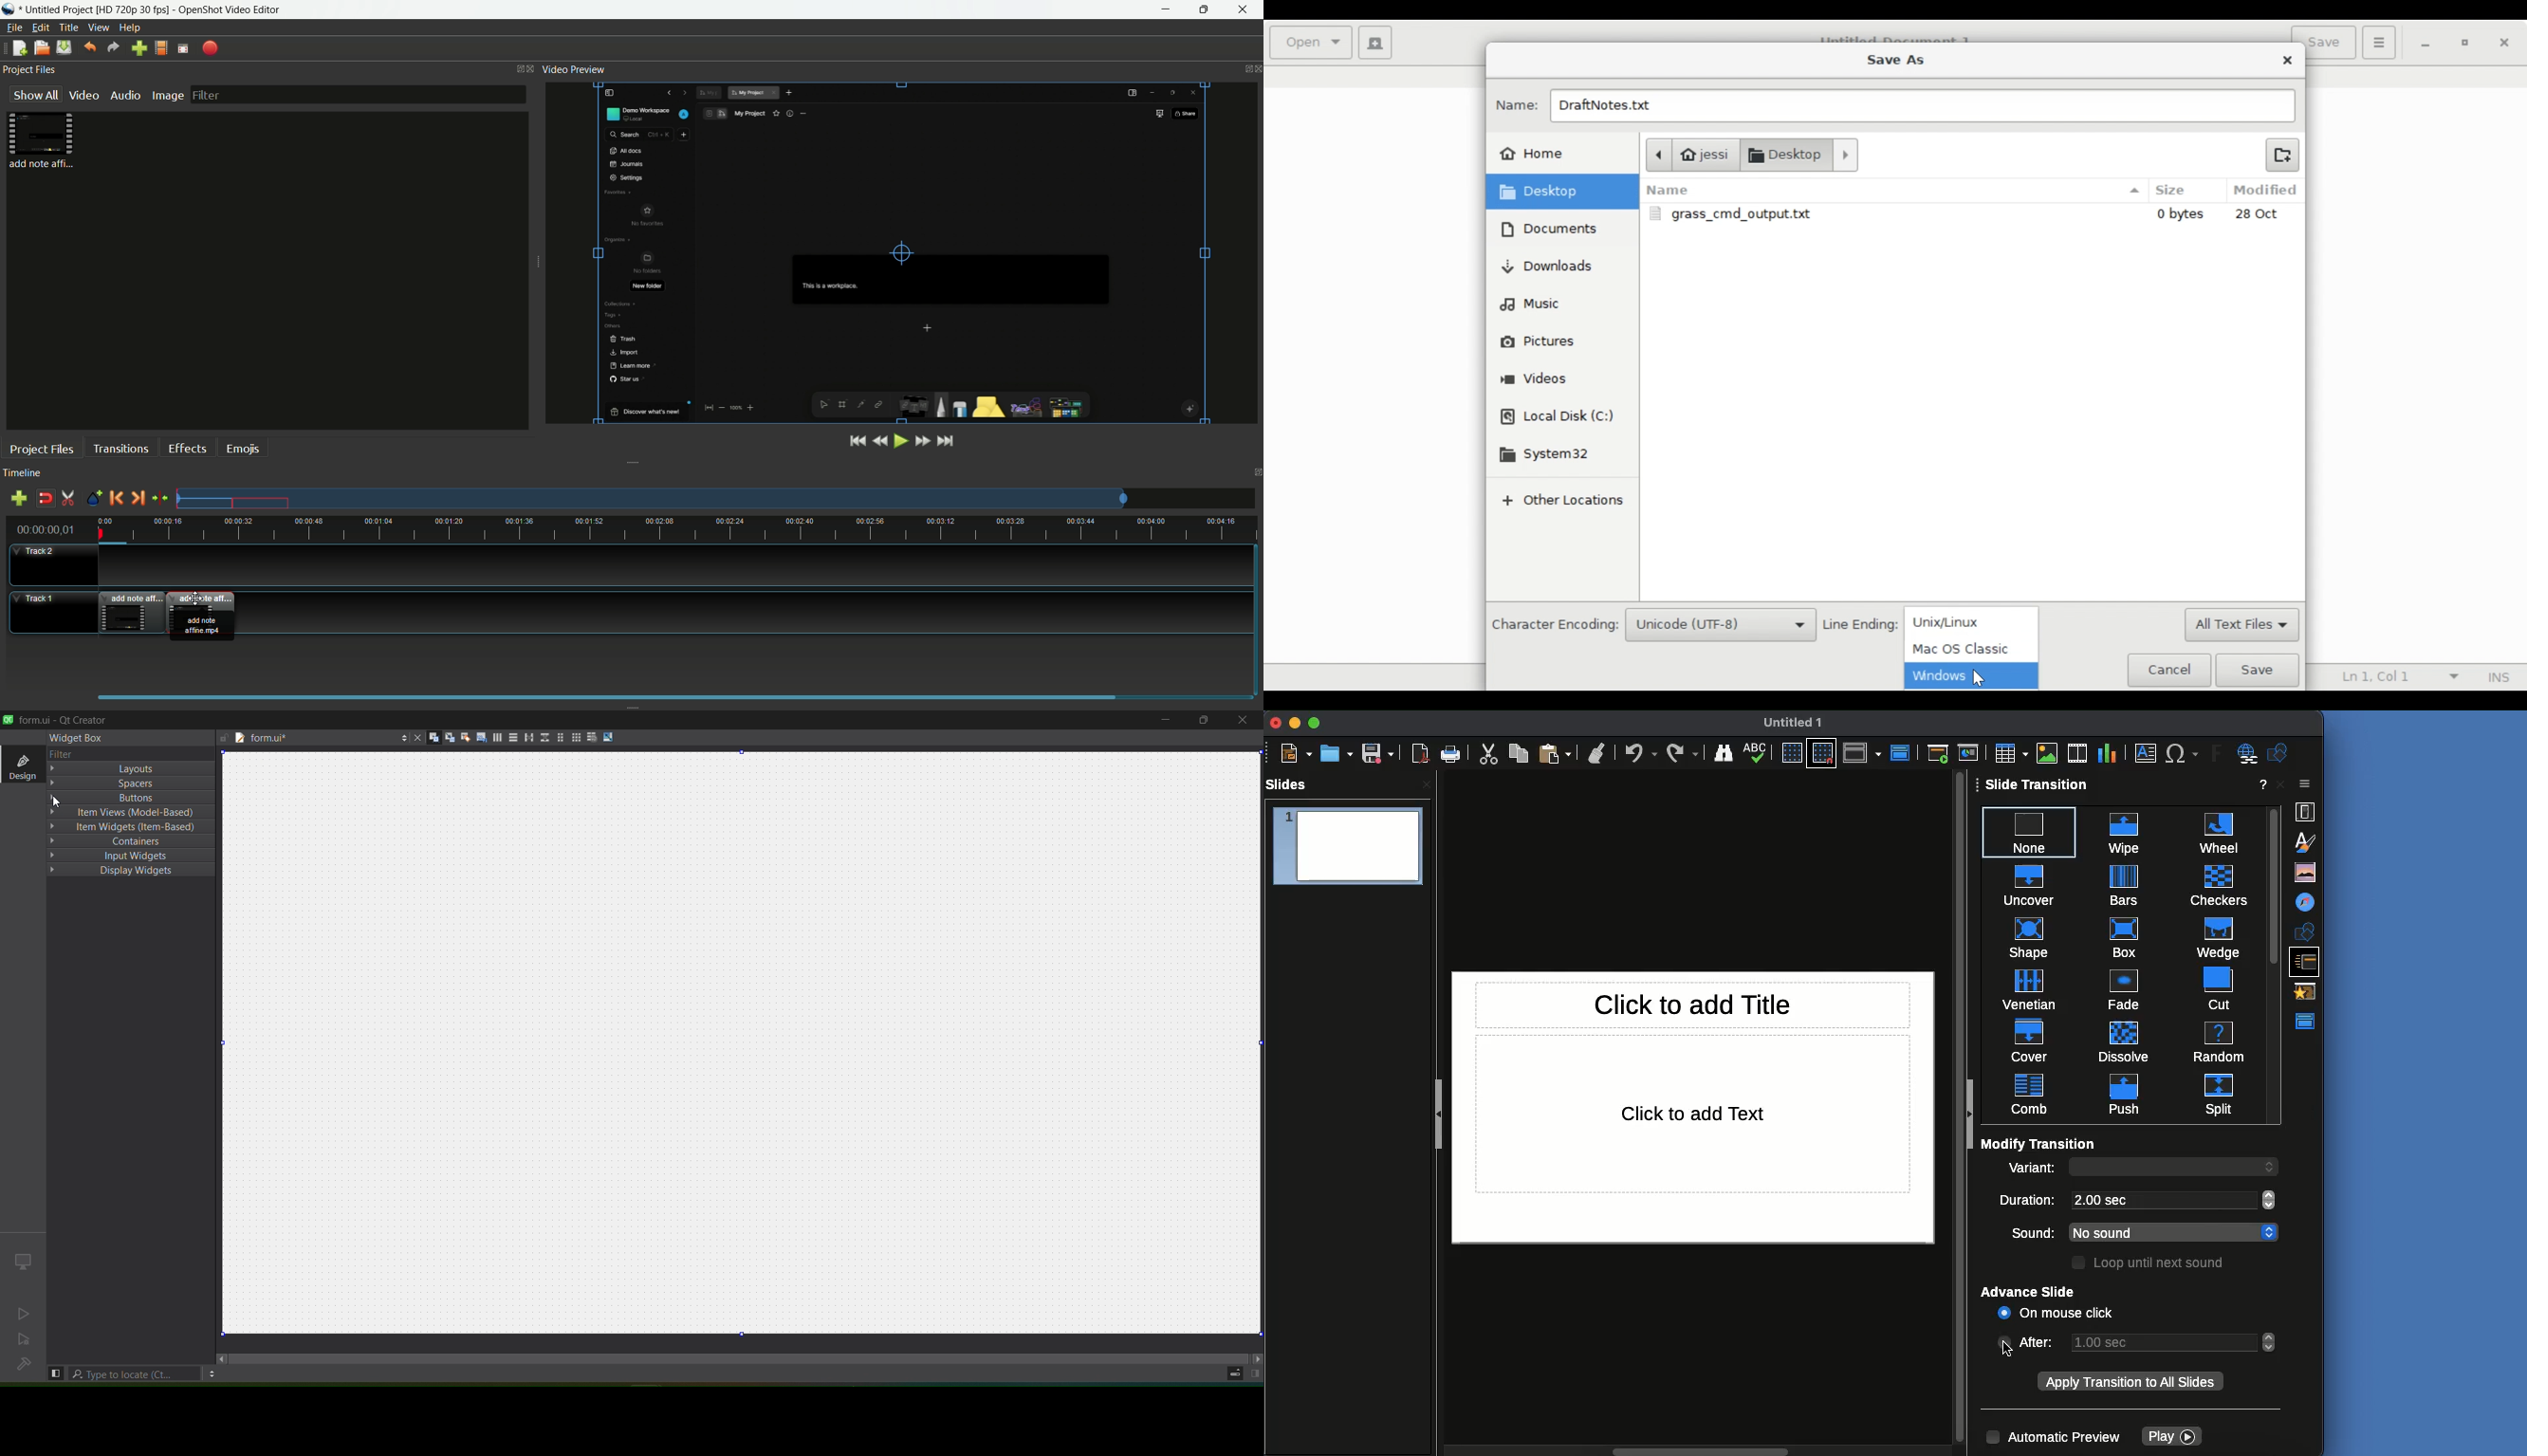  Describe the element at coordinates (132, 811) in the screenshot. I see `Item Views` at that location.